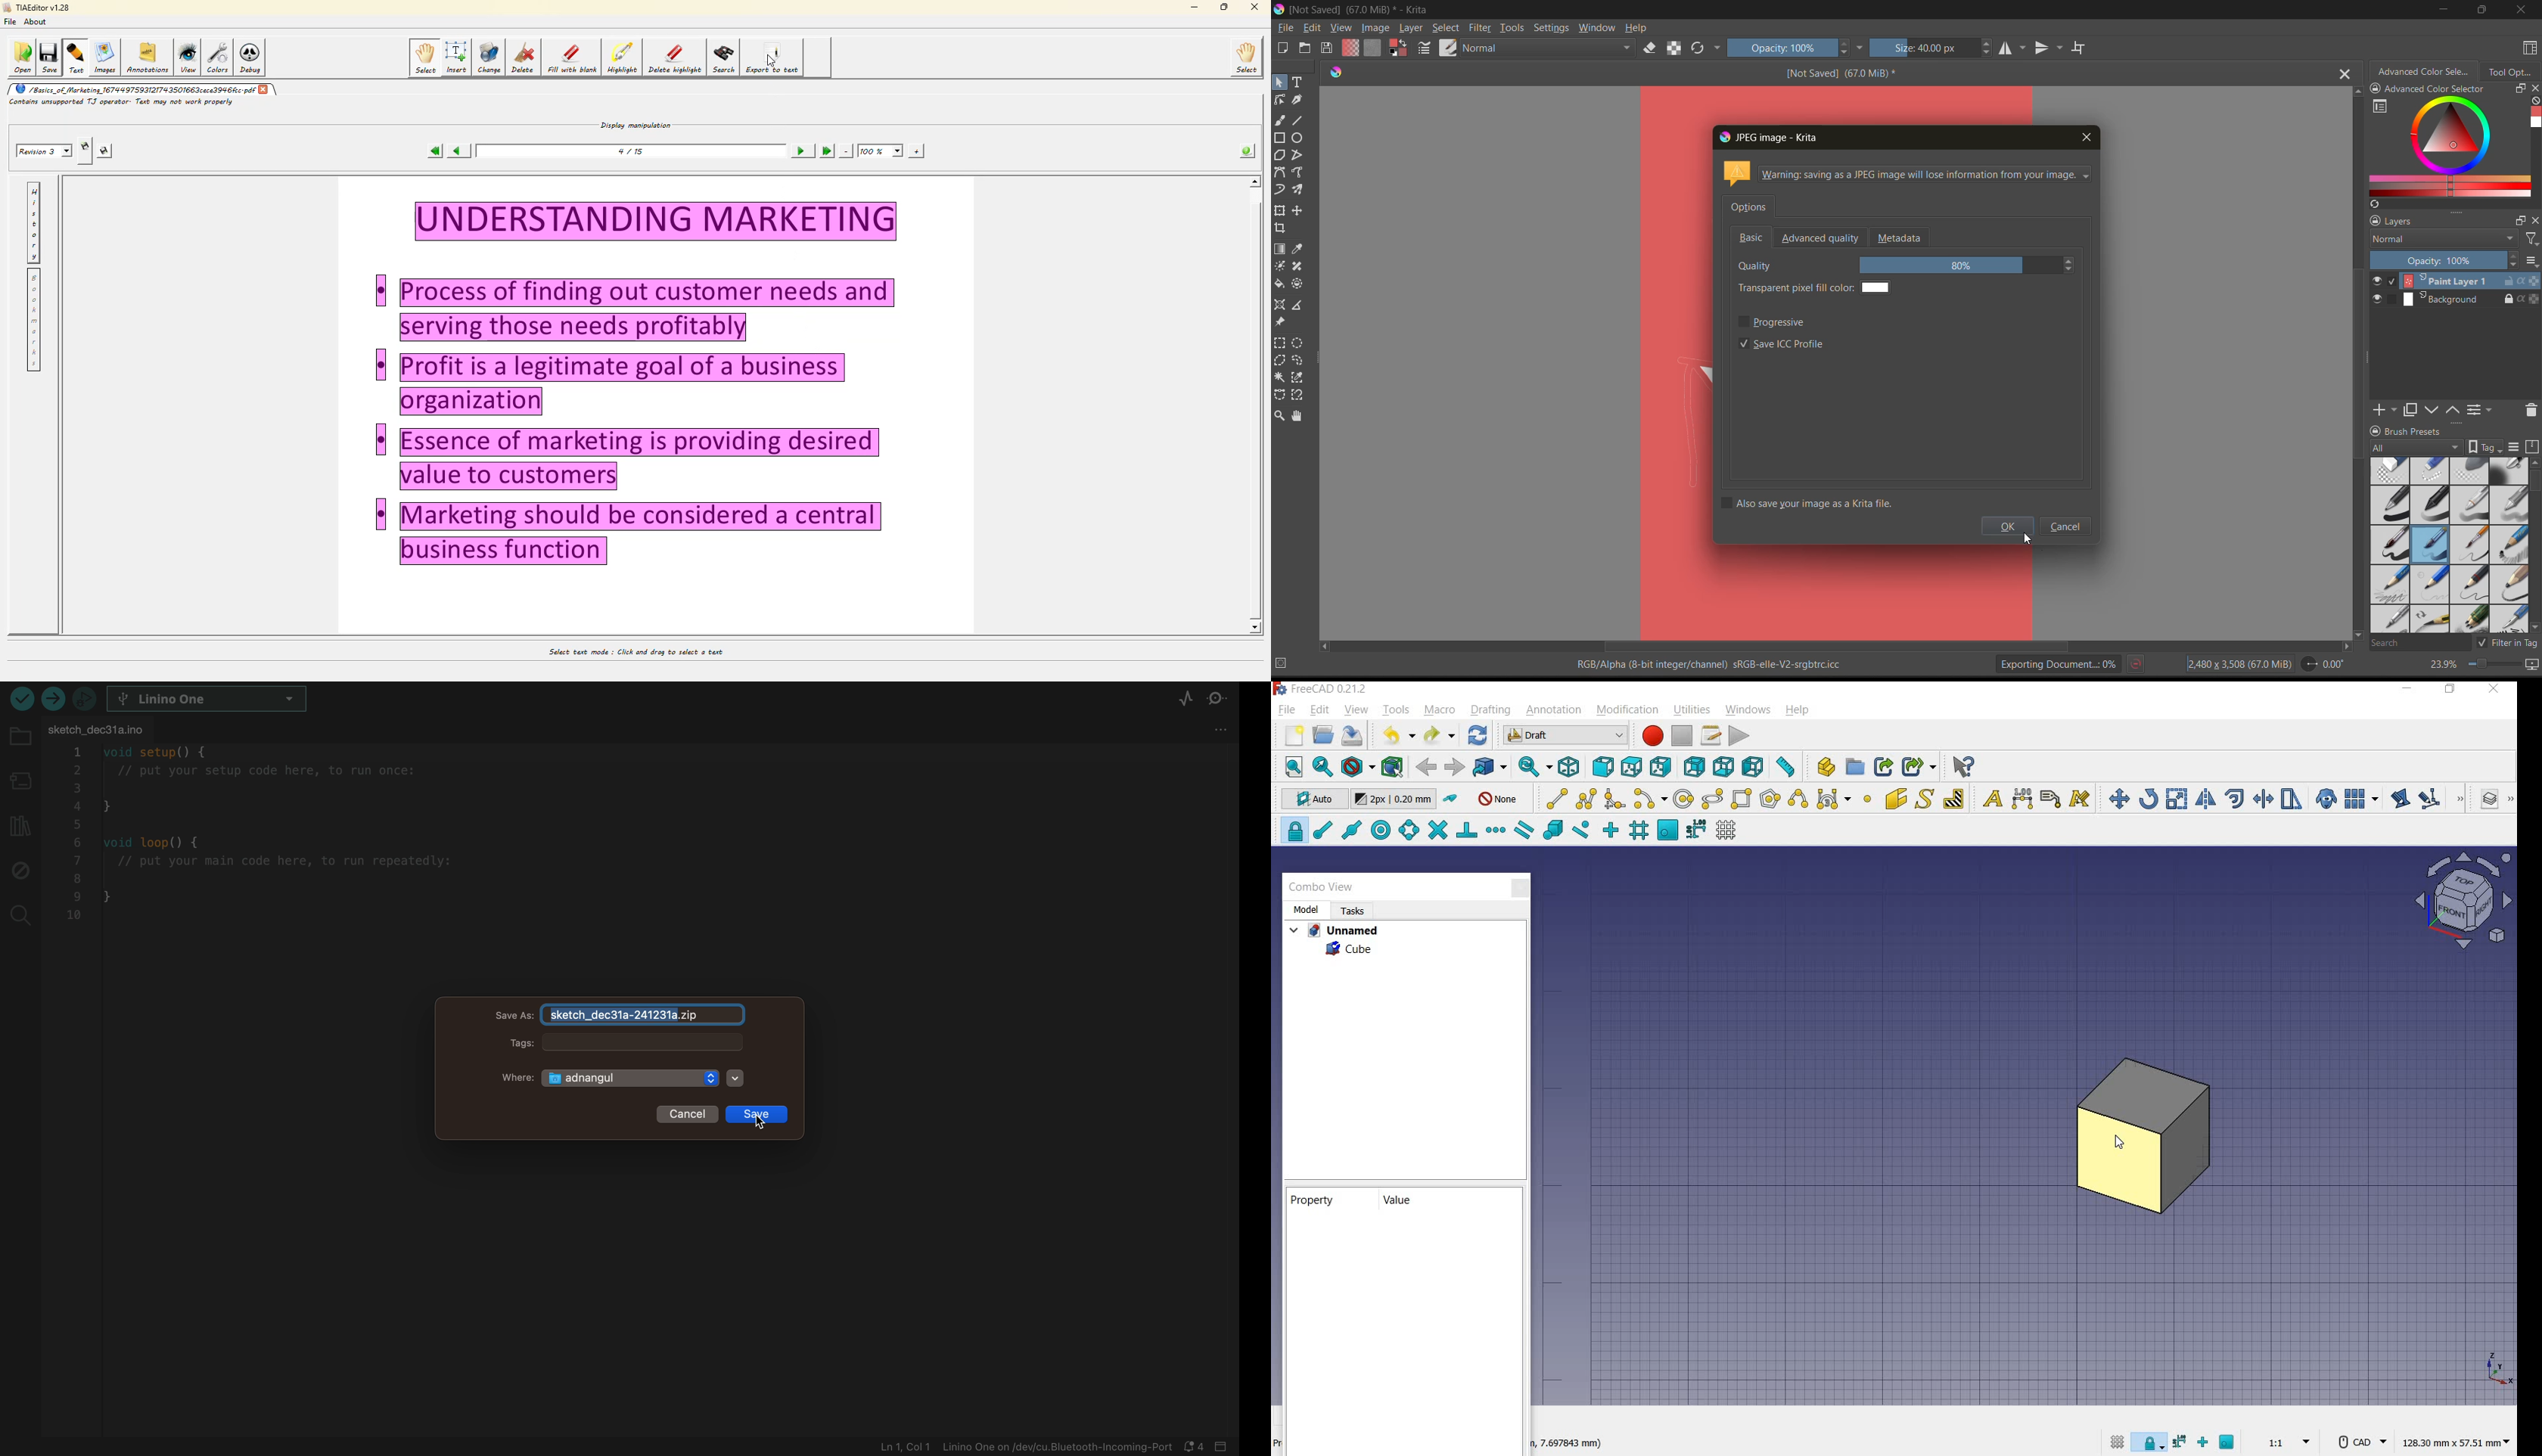 Image resolution: width=2548 pixels, height=1456 pixels. What do you see at coordinates (2388, 408) in the screenshot?
I see `add` at bounding box center [2388, 408].